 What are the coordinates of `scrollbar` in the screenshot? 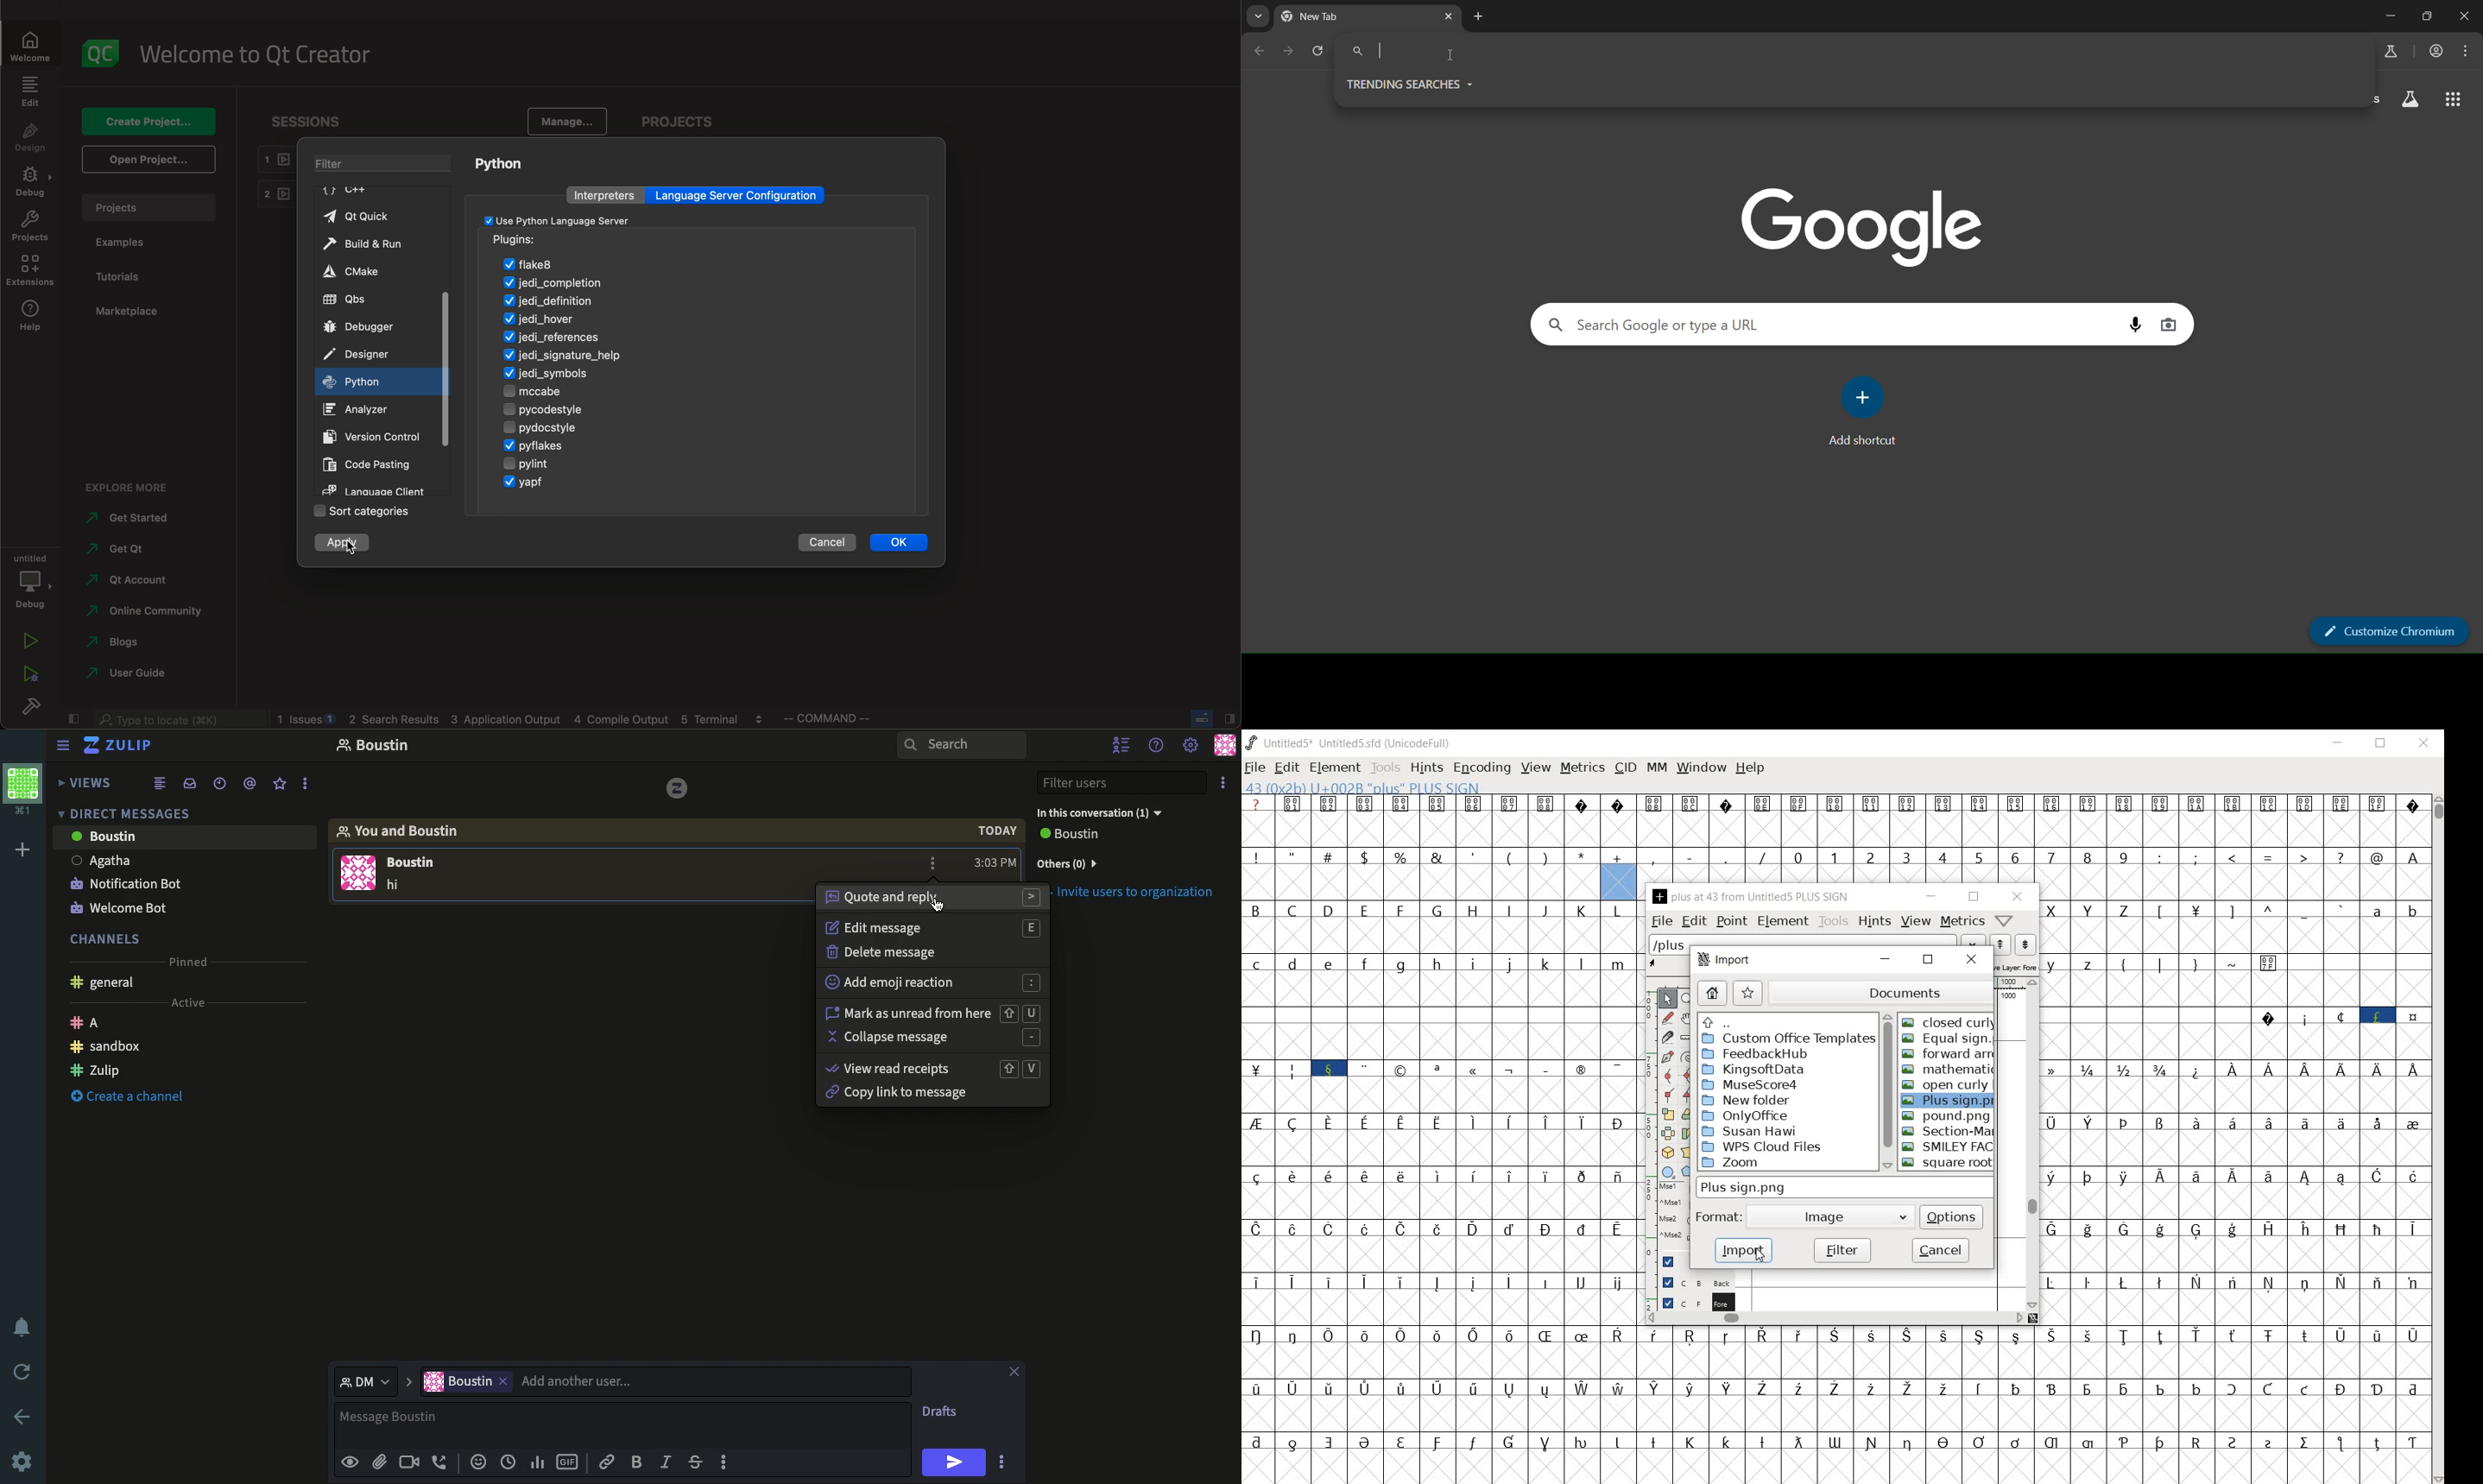 It's located at (1836, 1317).